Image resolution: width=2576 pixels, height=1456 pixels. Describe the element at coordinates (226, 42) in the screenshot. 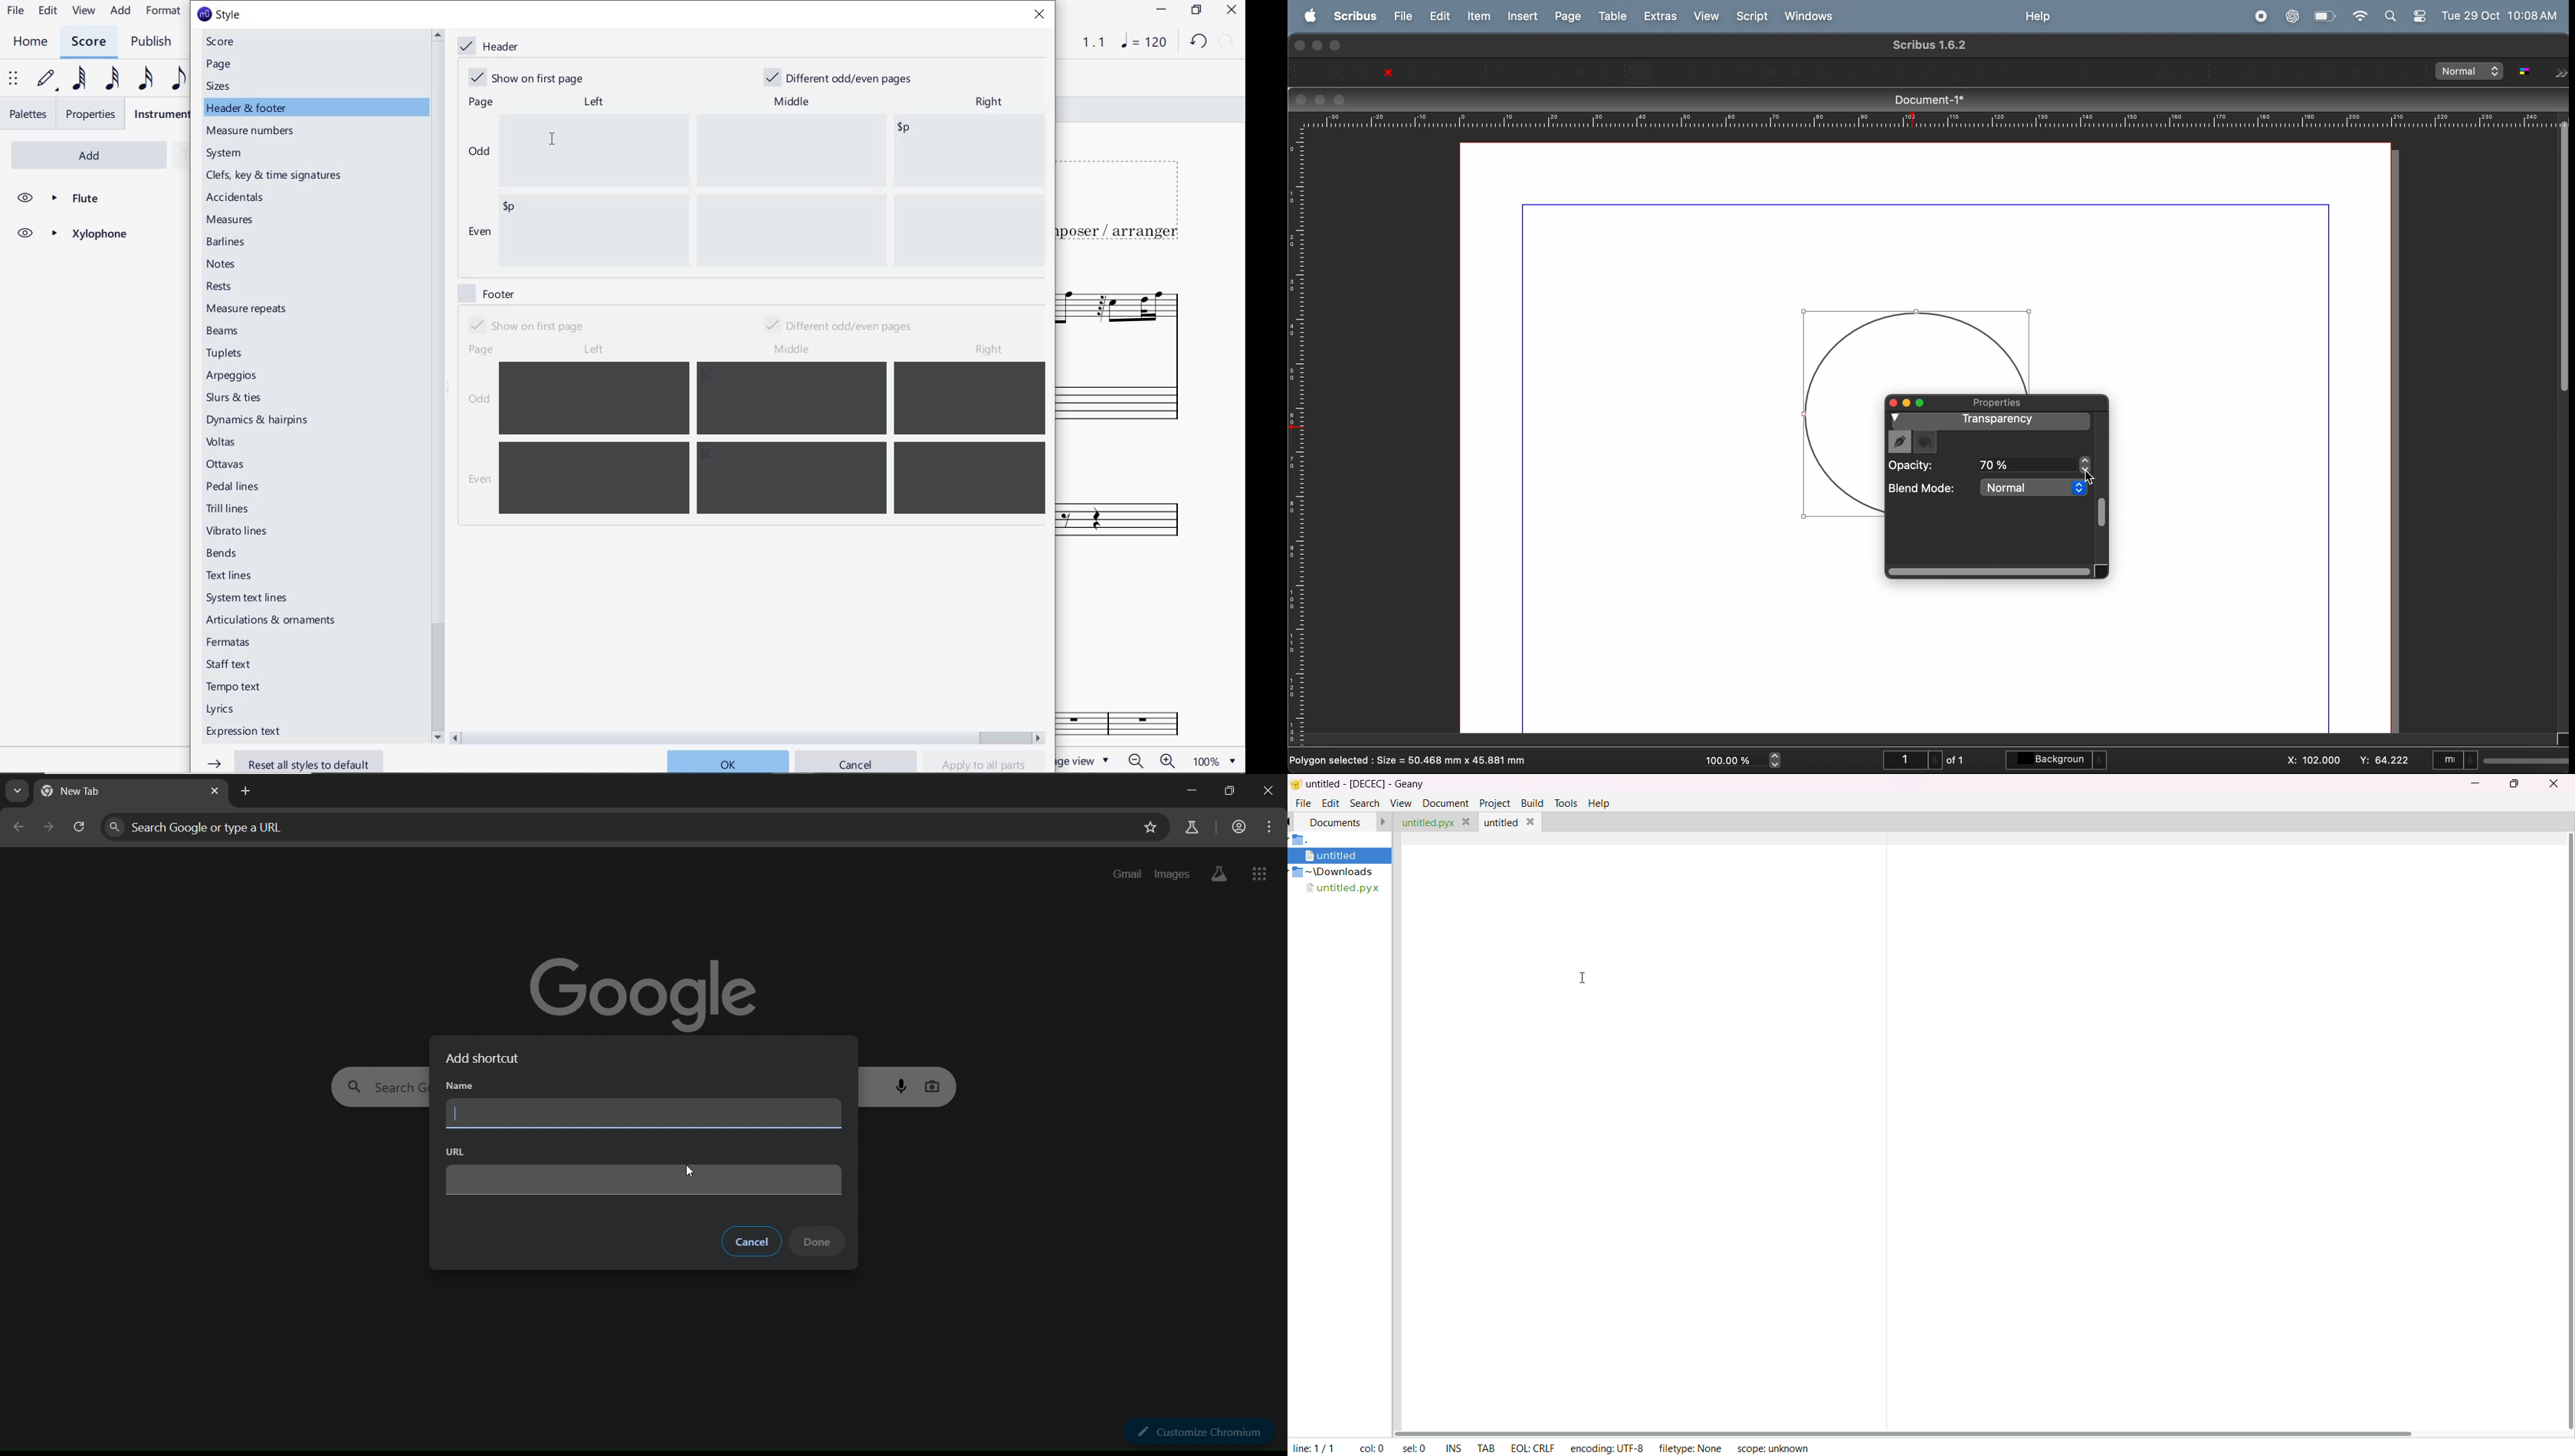

I see `score` at that location.